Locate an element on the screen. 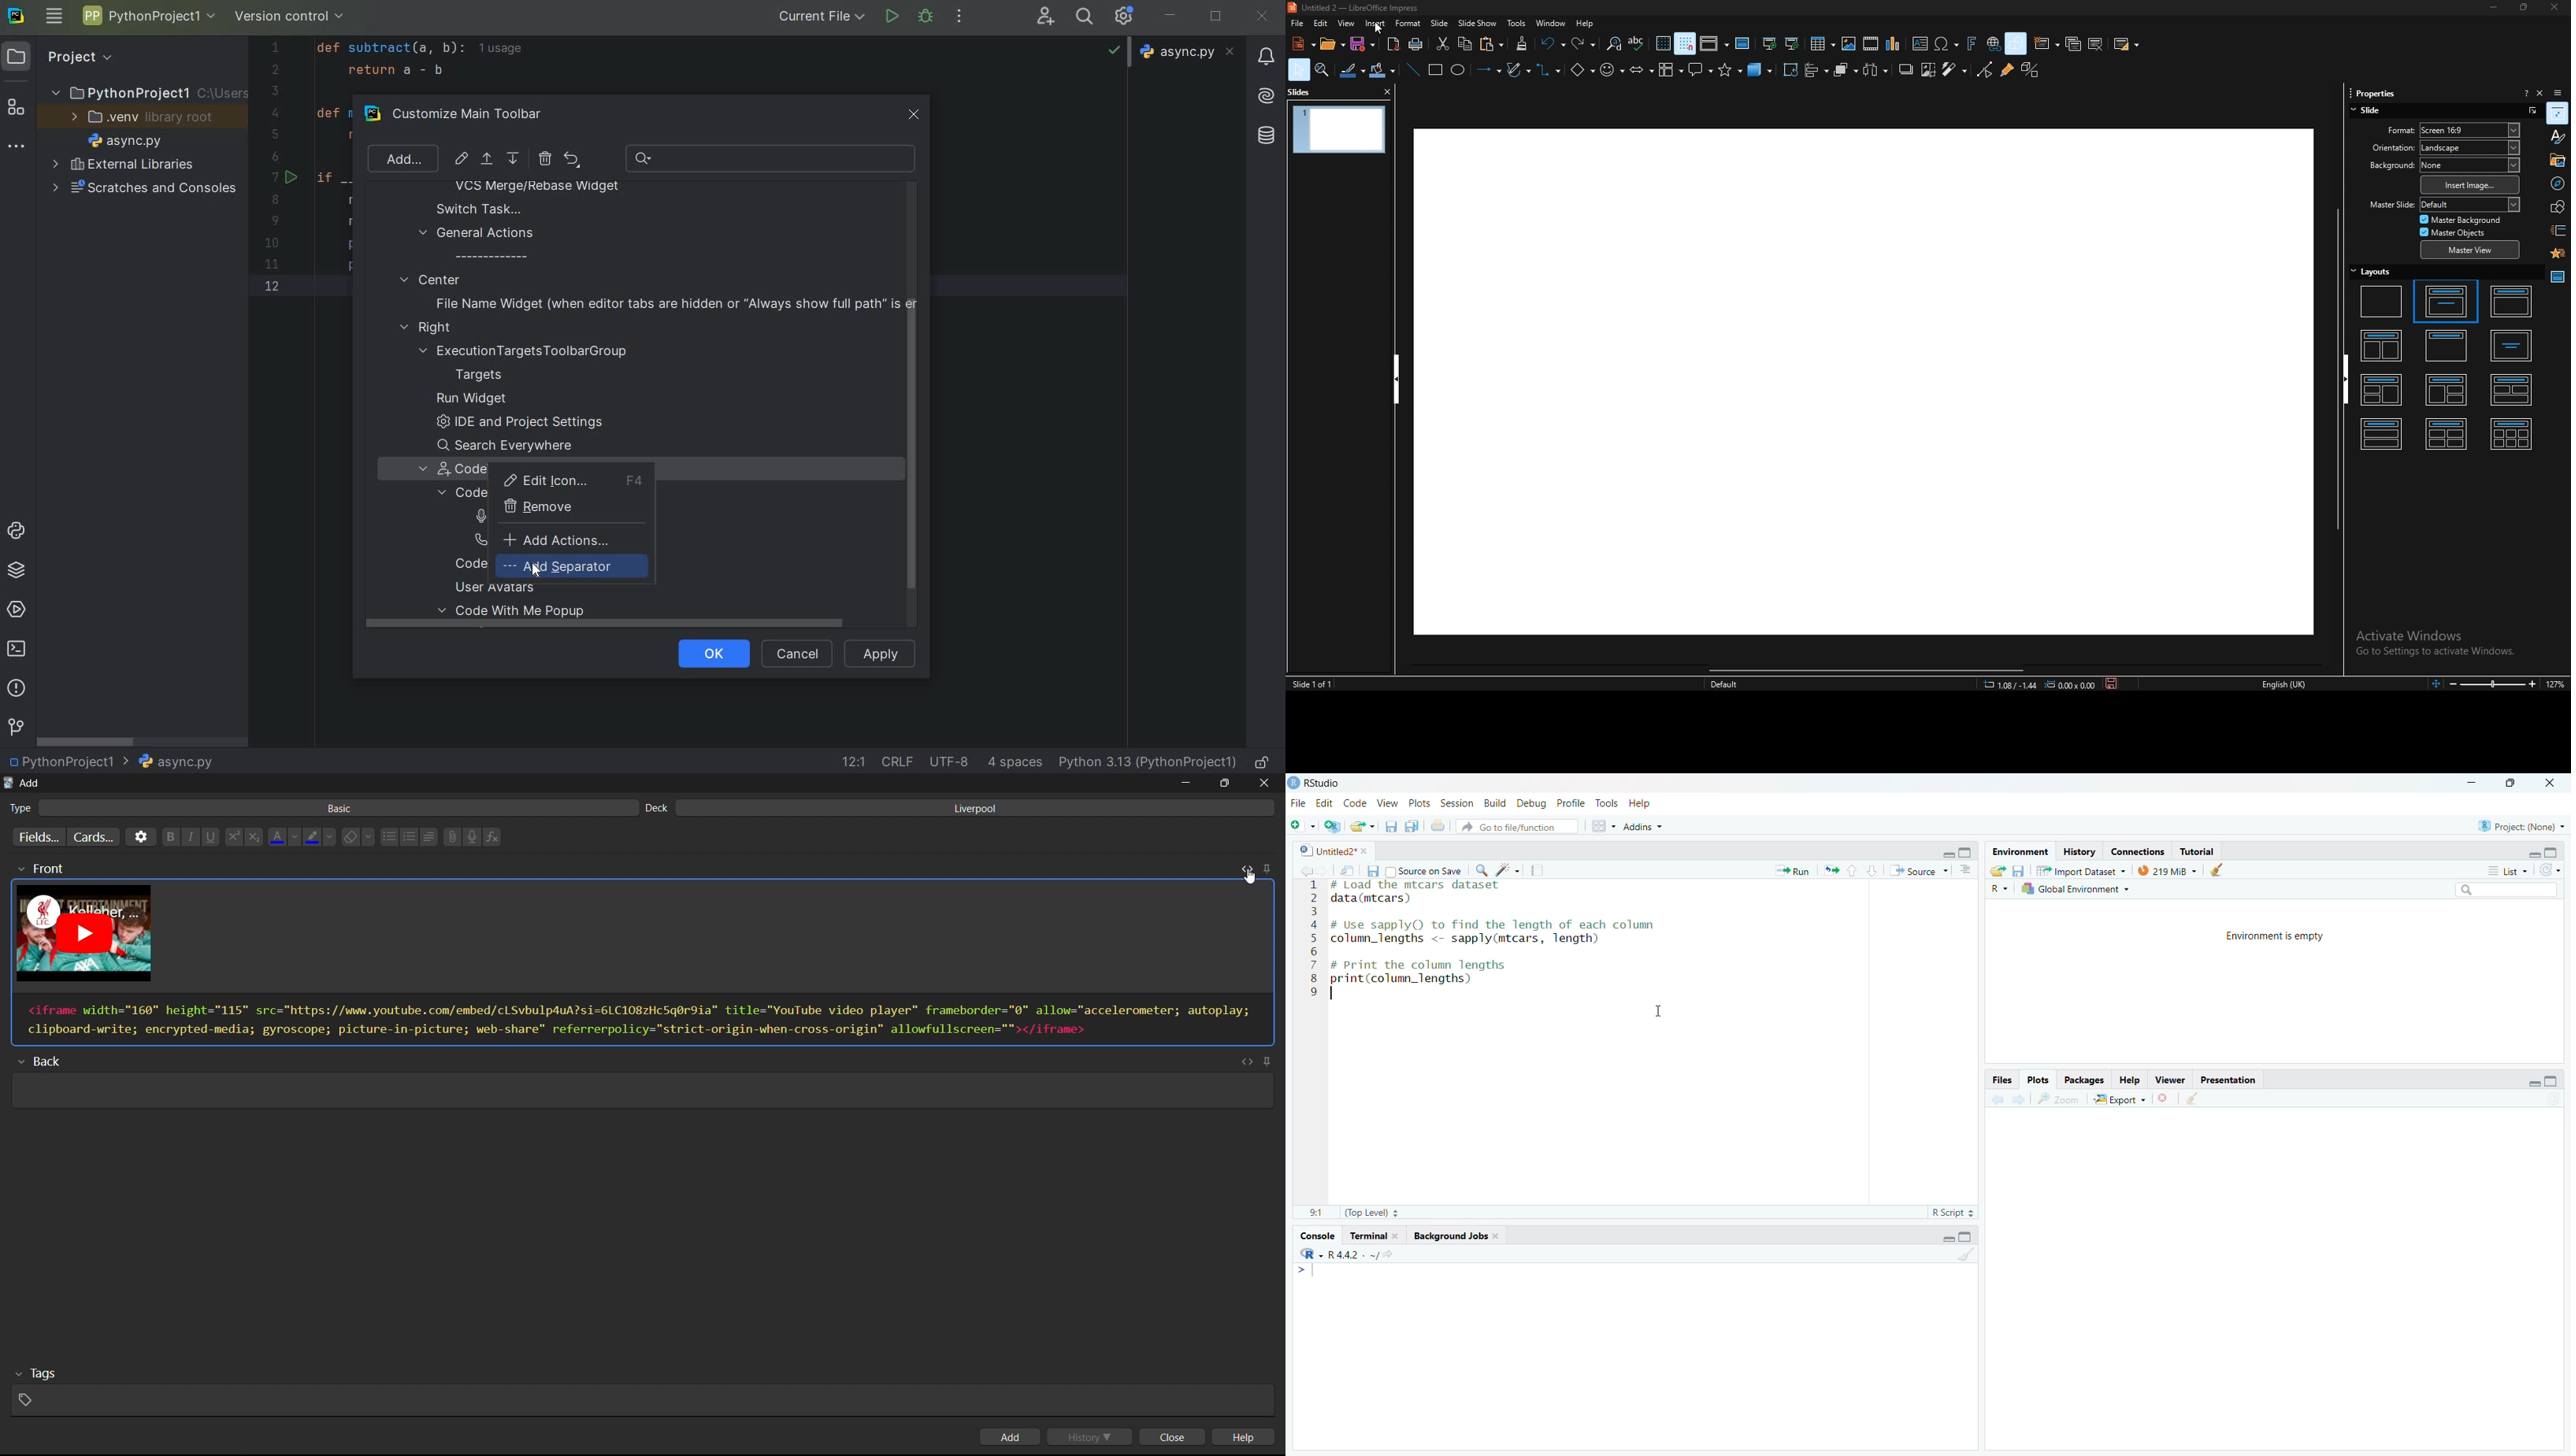 The height and width of the screenshot is (1456, 2576). Packages is located at coordinates (2084, 1080).